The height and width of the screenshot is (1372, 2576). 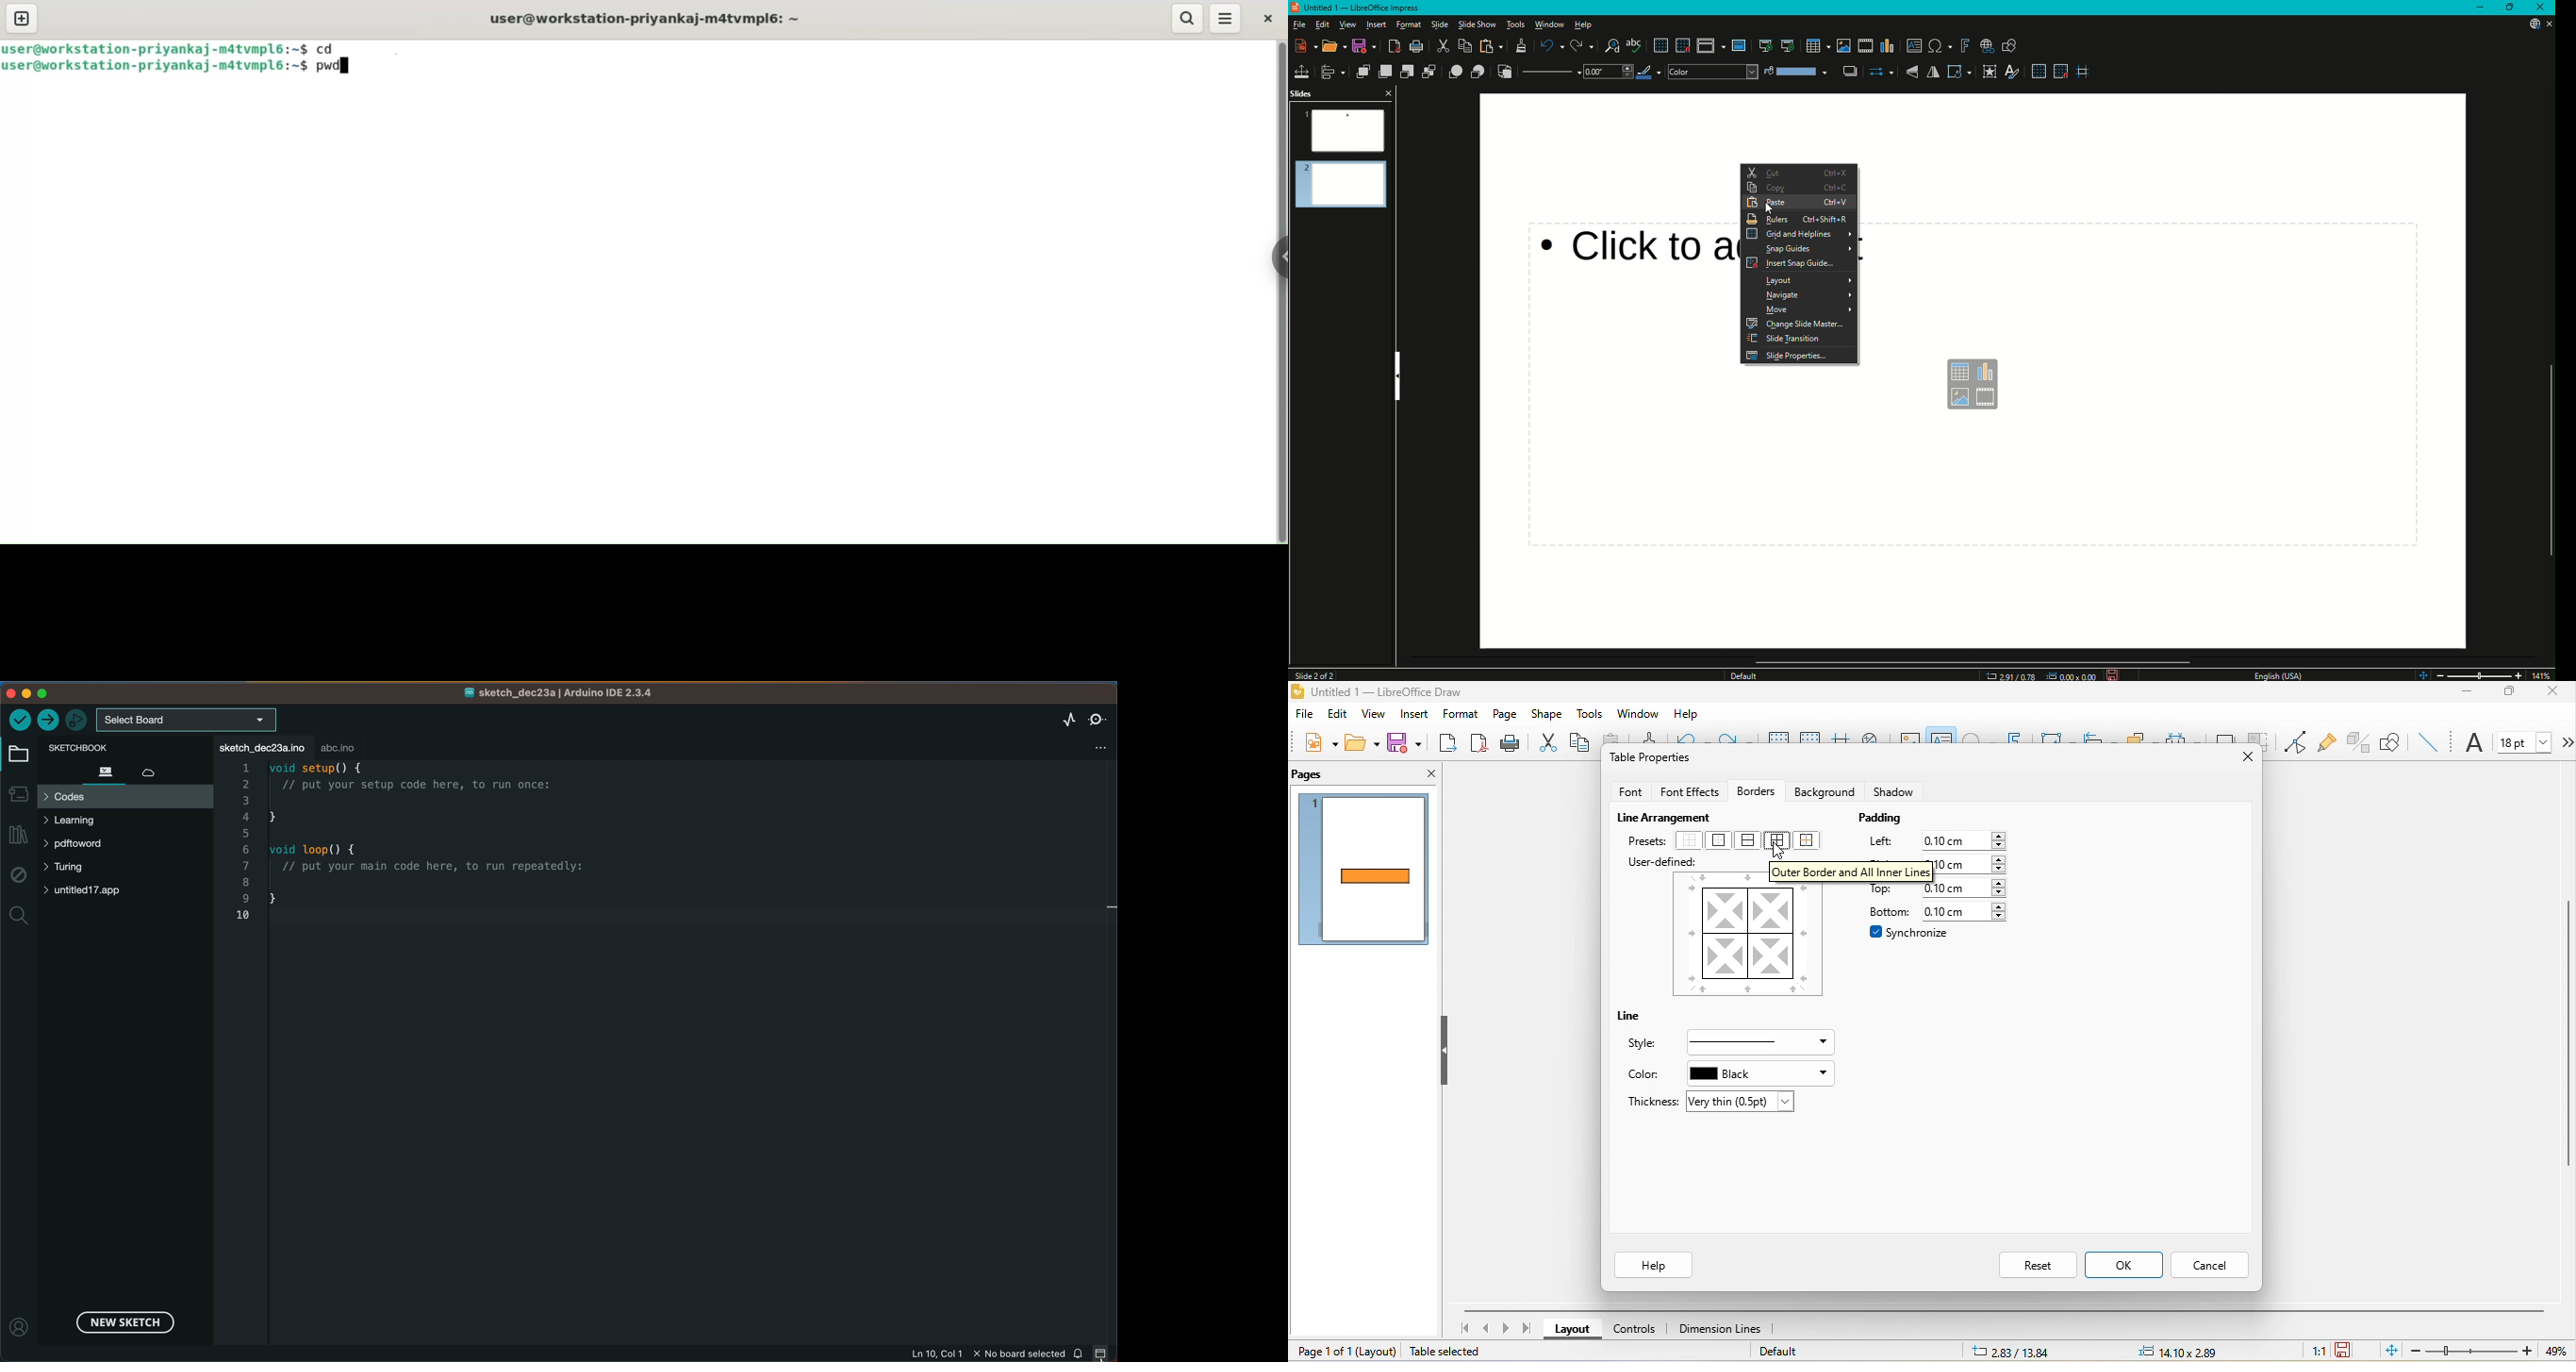 What do you see at coordinates (2389, 1351) in the screenshot?
I see `fit page to current window` at bounding box center [2389, 1351].